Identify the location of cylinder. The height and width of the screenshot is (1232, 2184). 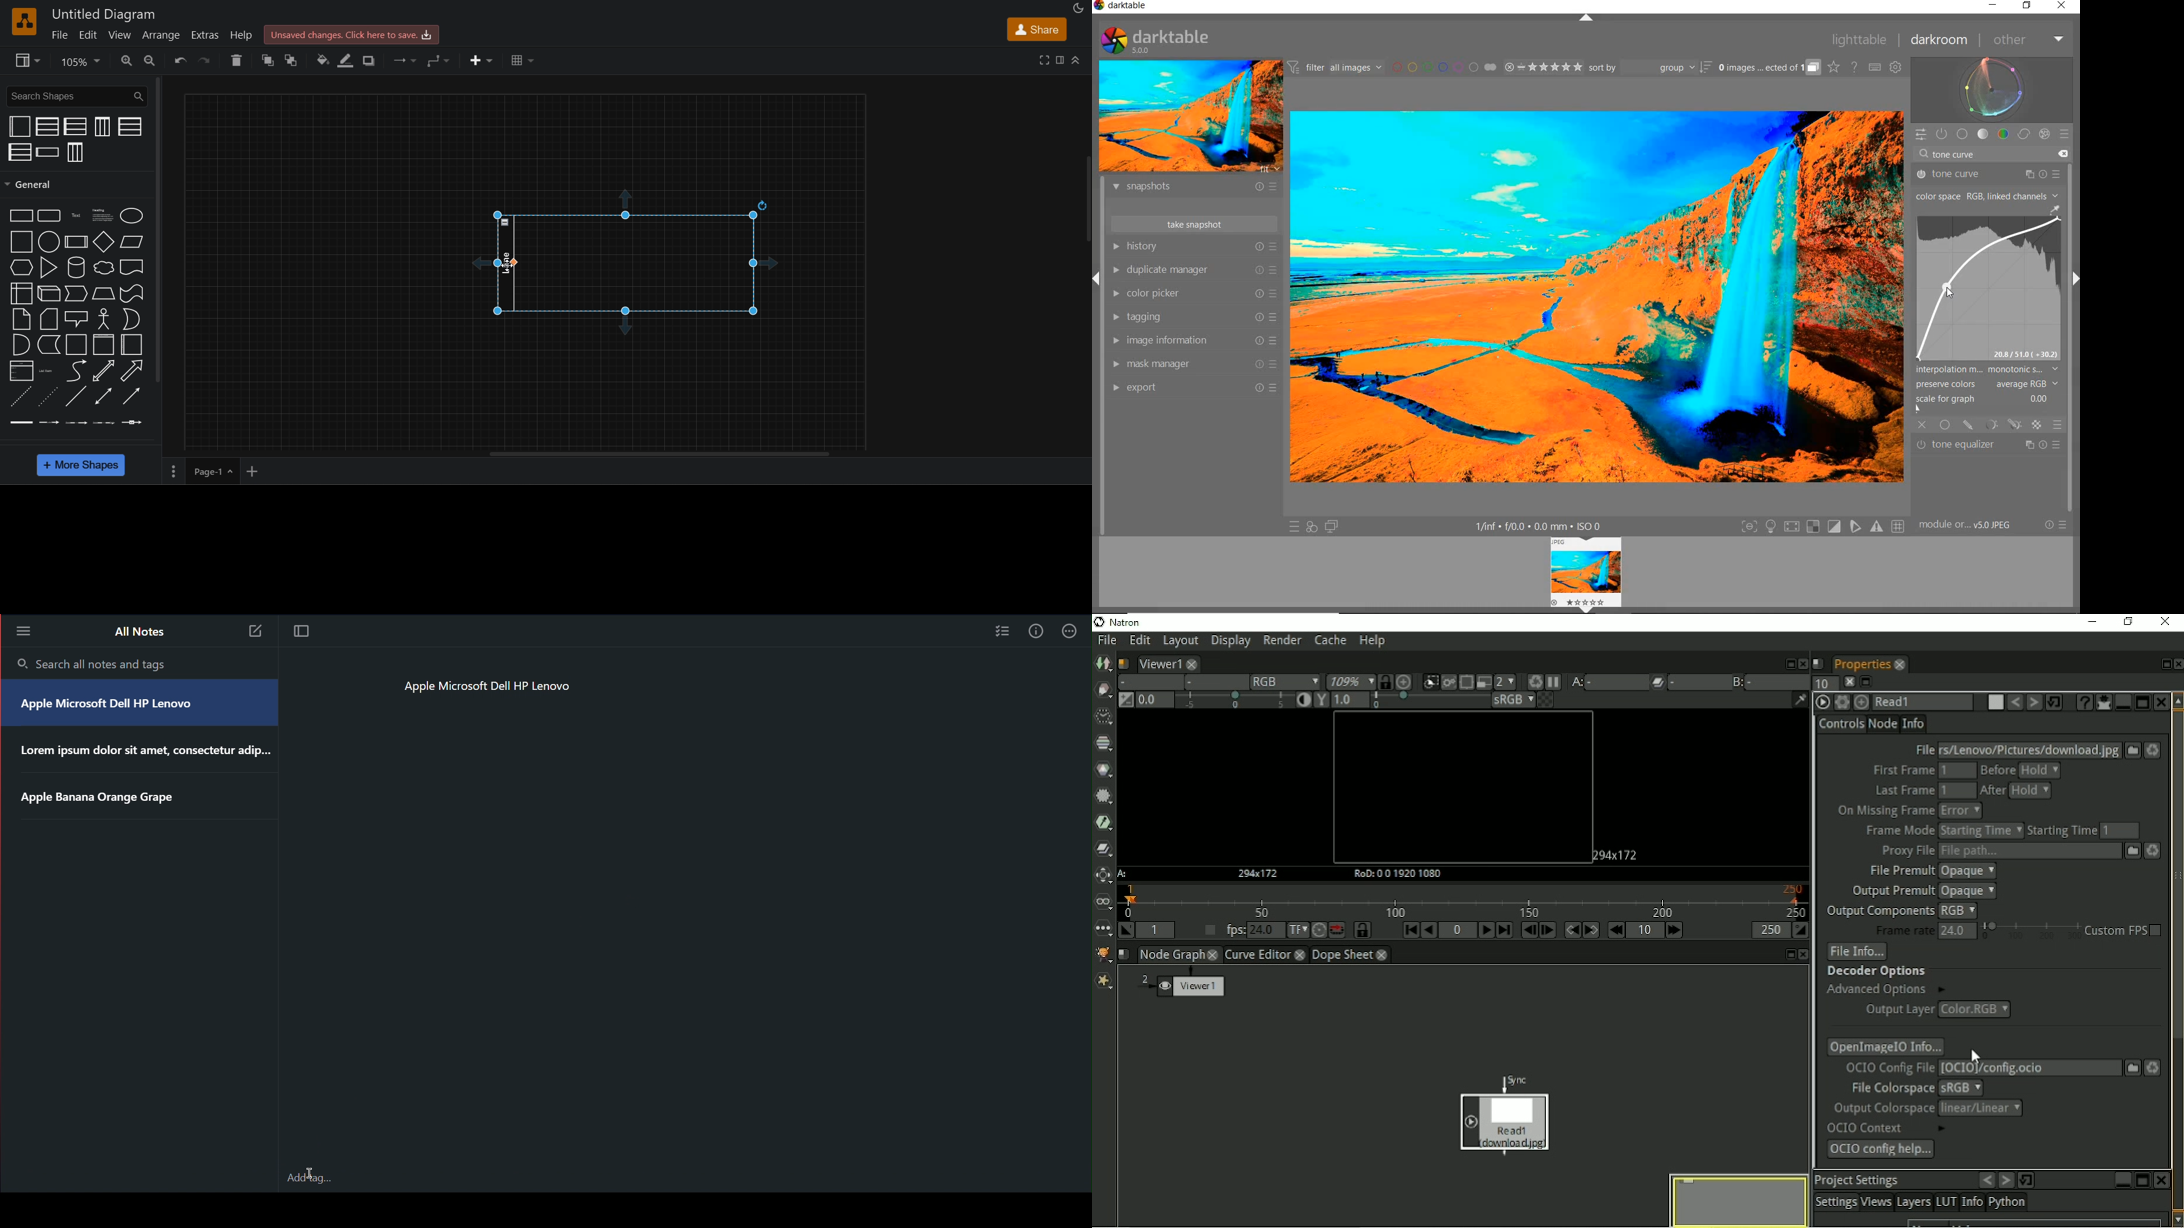
(75, 267).